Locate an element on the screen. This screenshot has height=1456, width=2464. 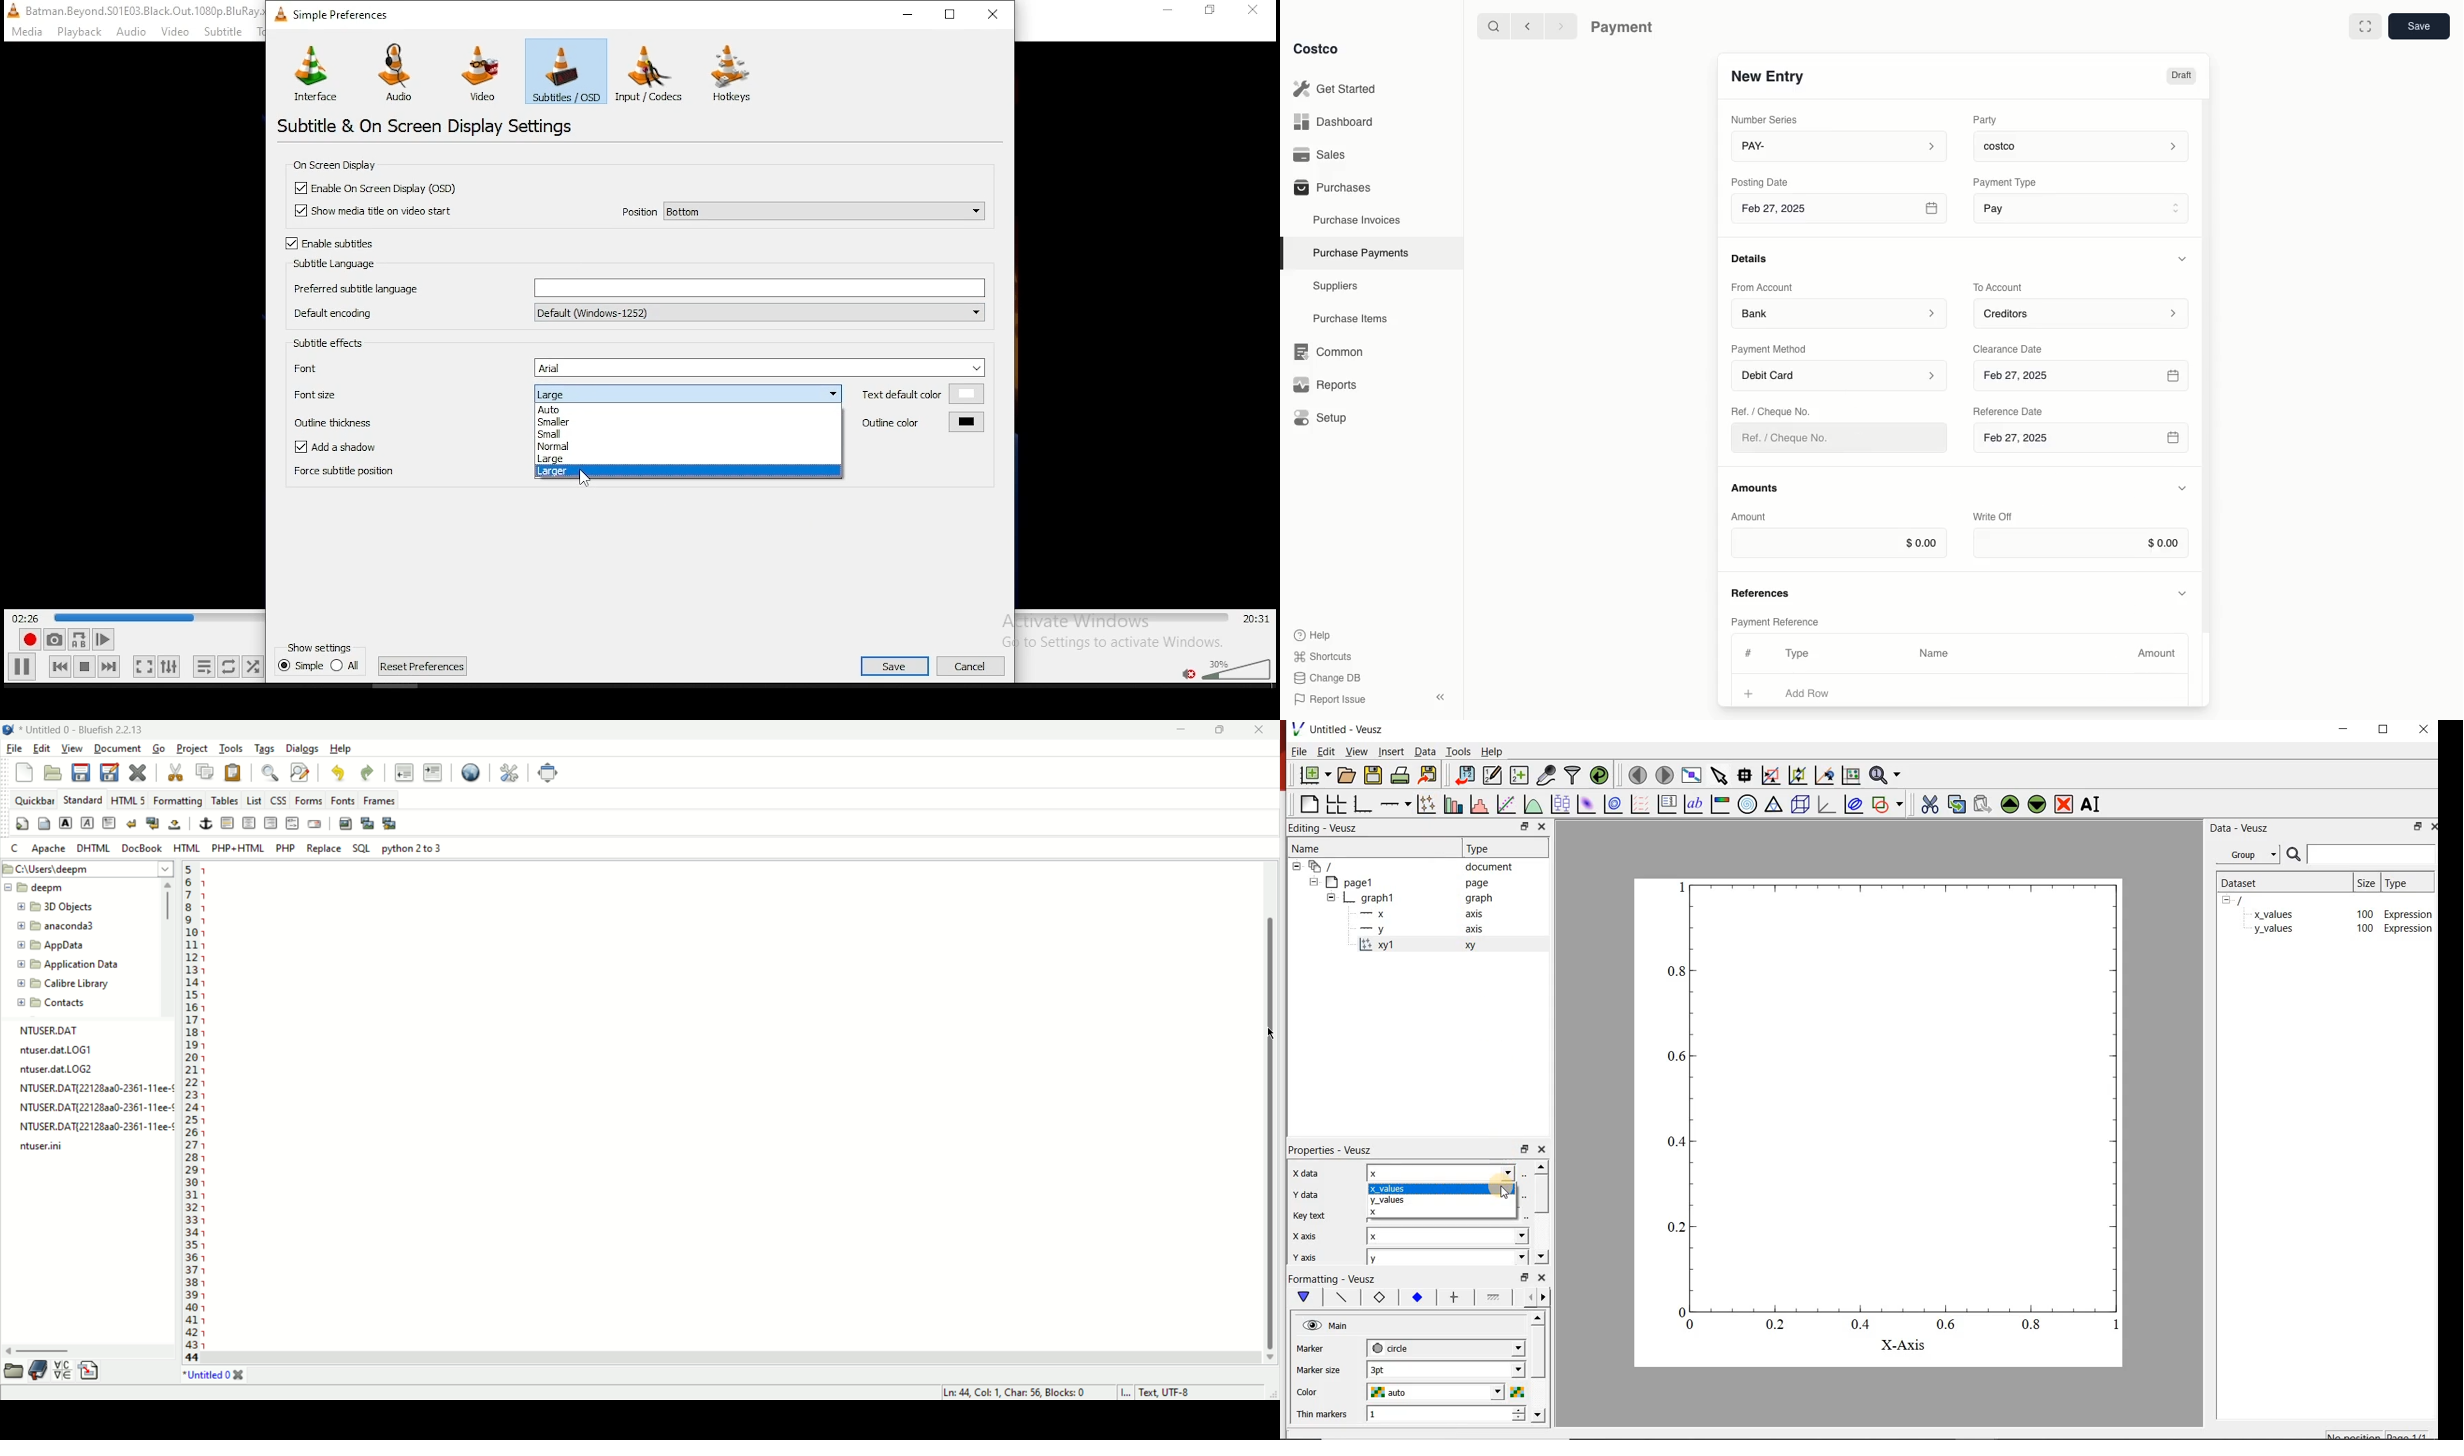
edit is located at coordinates (41, 748).